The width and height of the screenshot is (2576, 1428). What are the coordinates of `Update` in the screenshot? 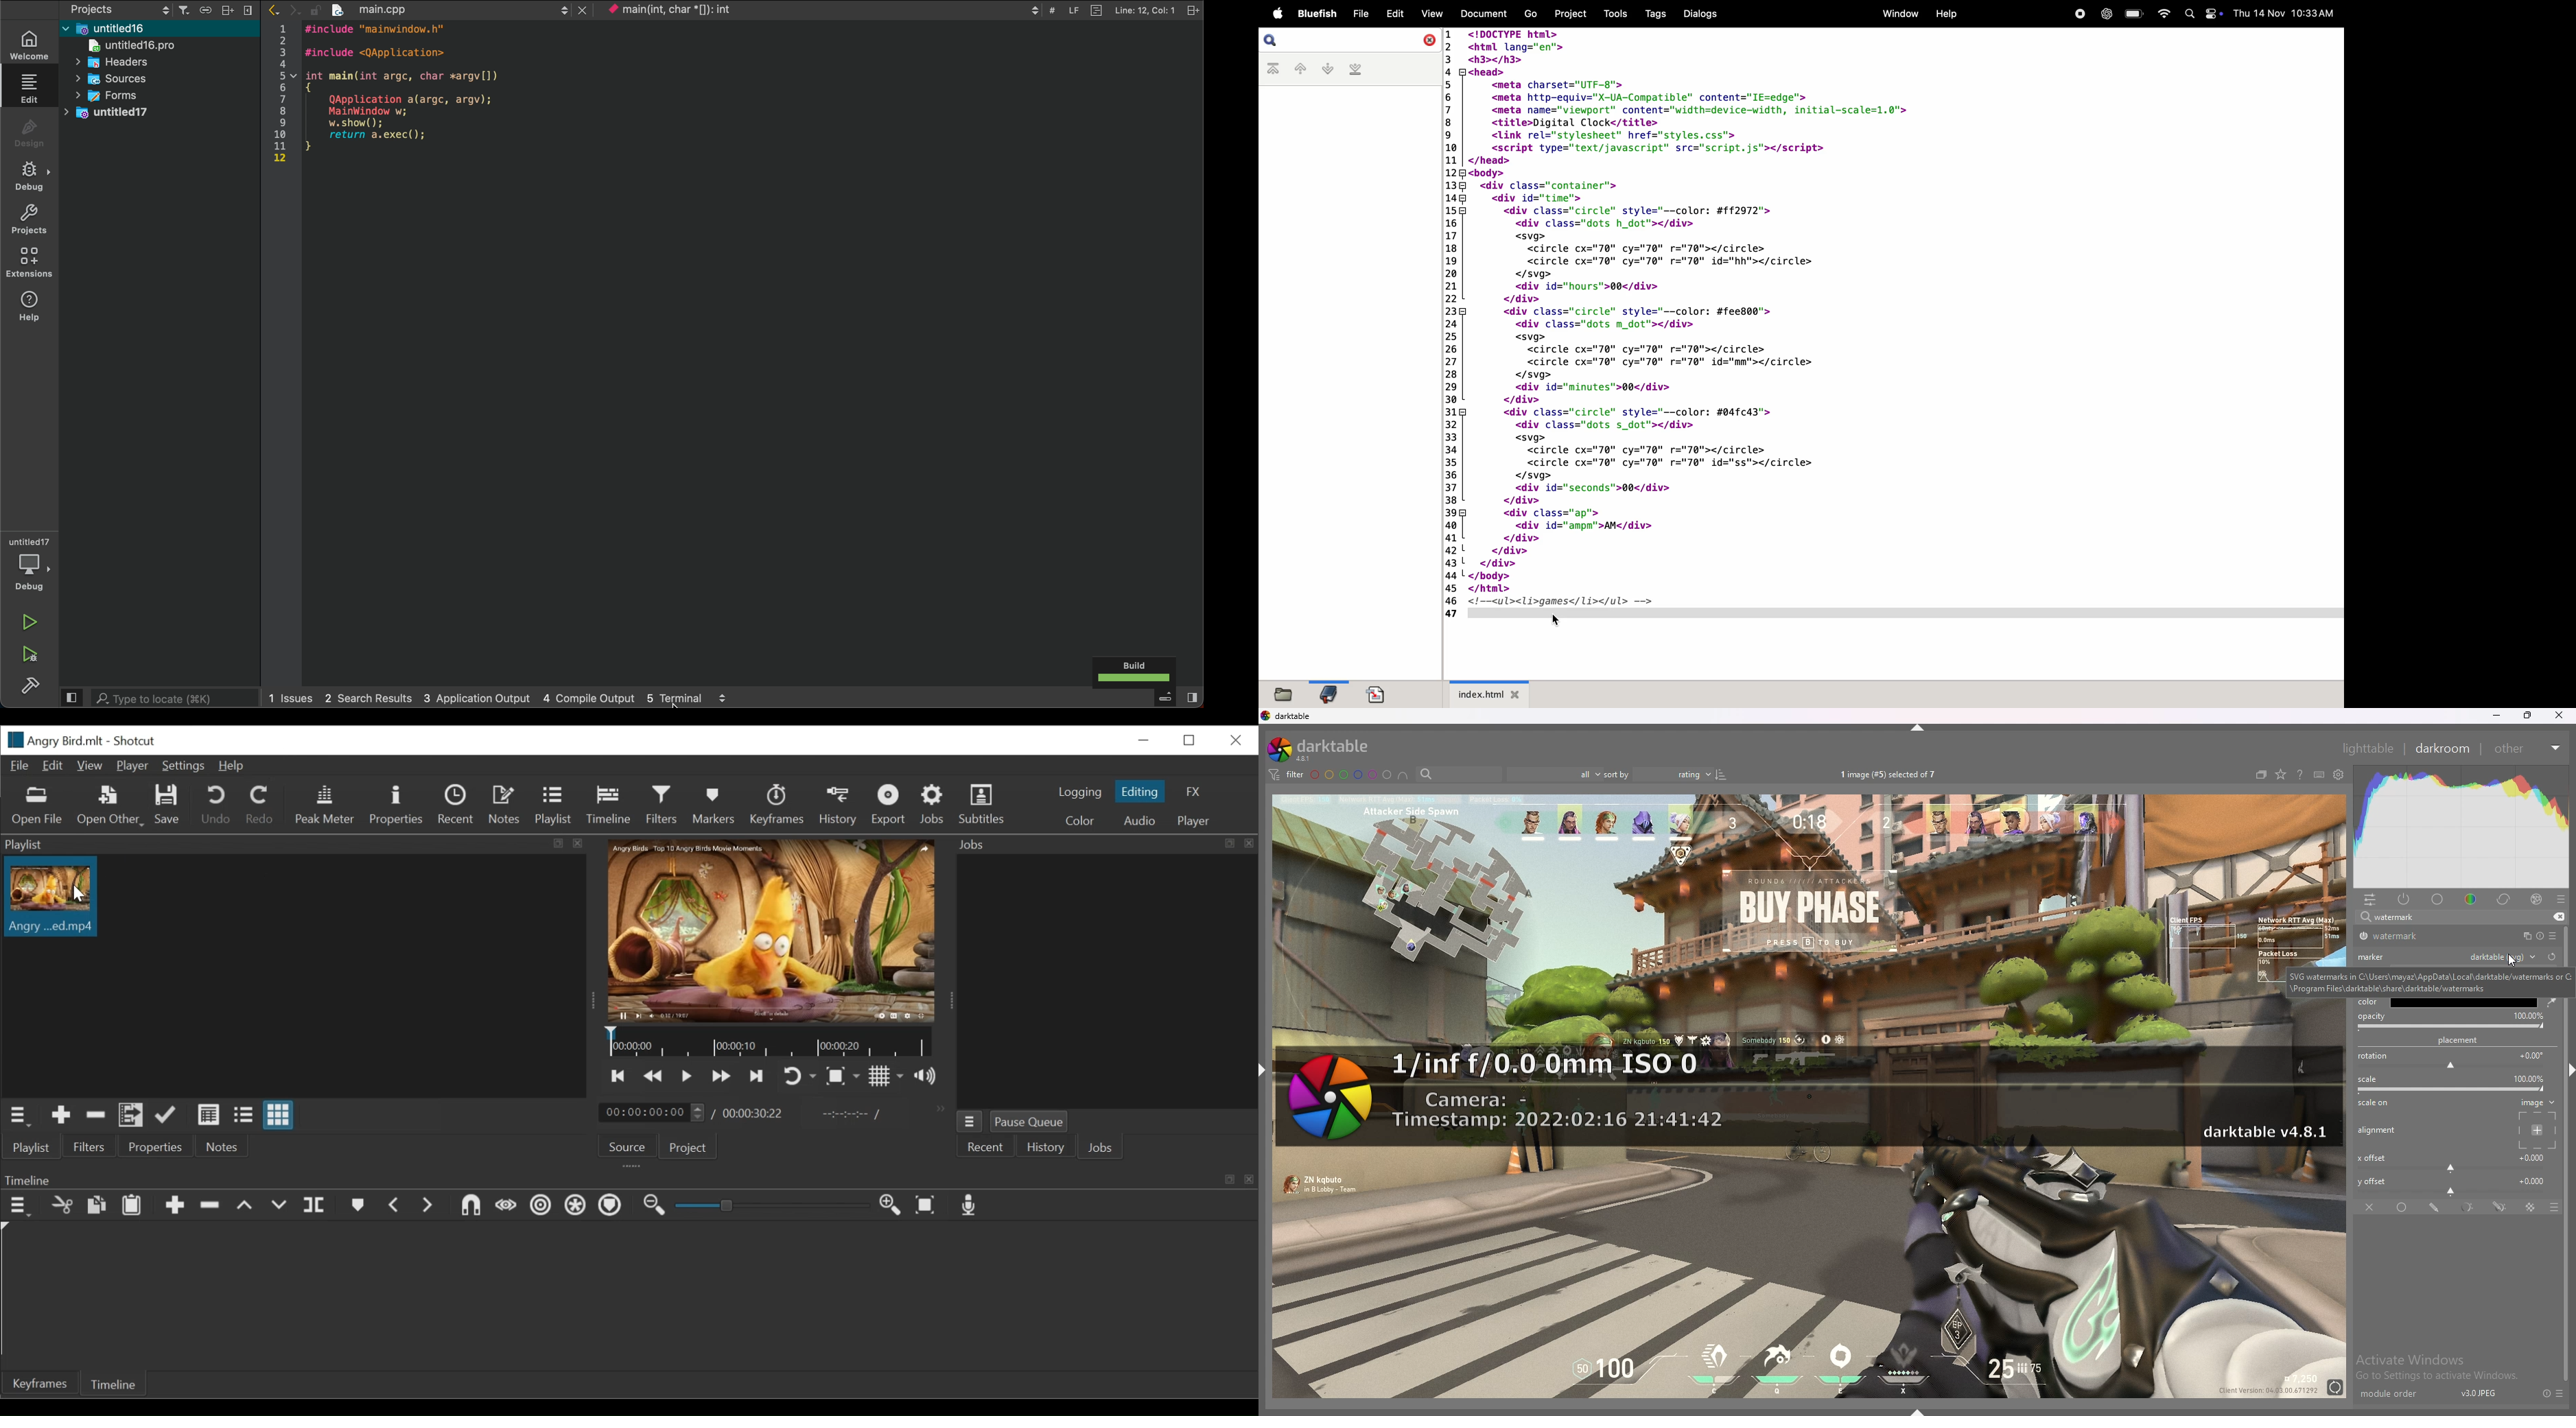 It's located at (166, 1114).